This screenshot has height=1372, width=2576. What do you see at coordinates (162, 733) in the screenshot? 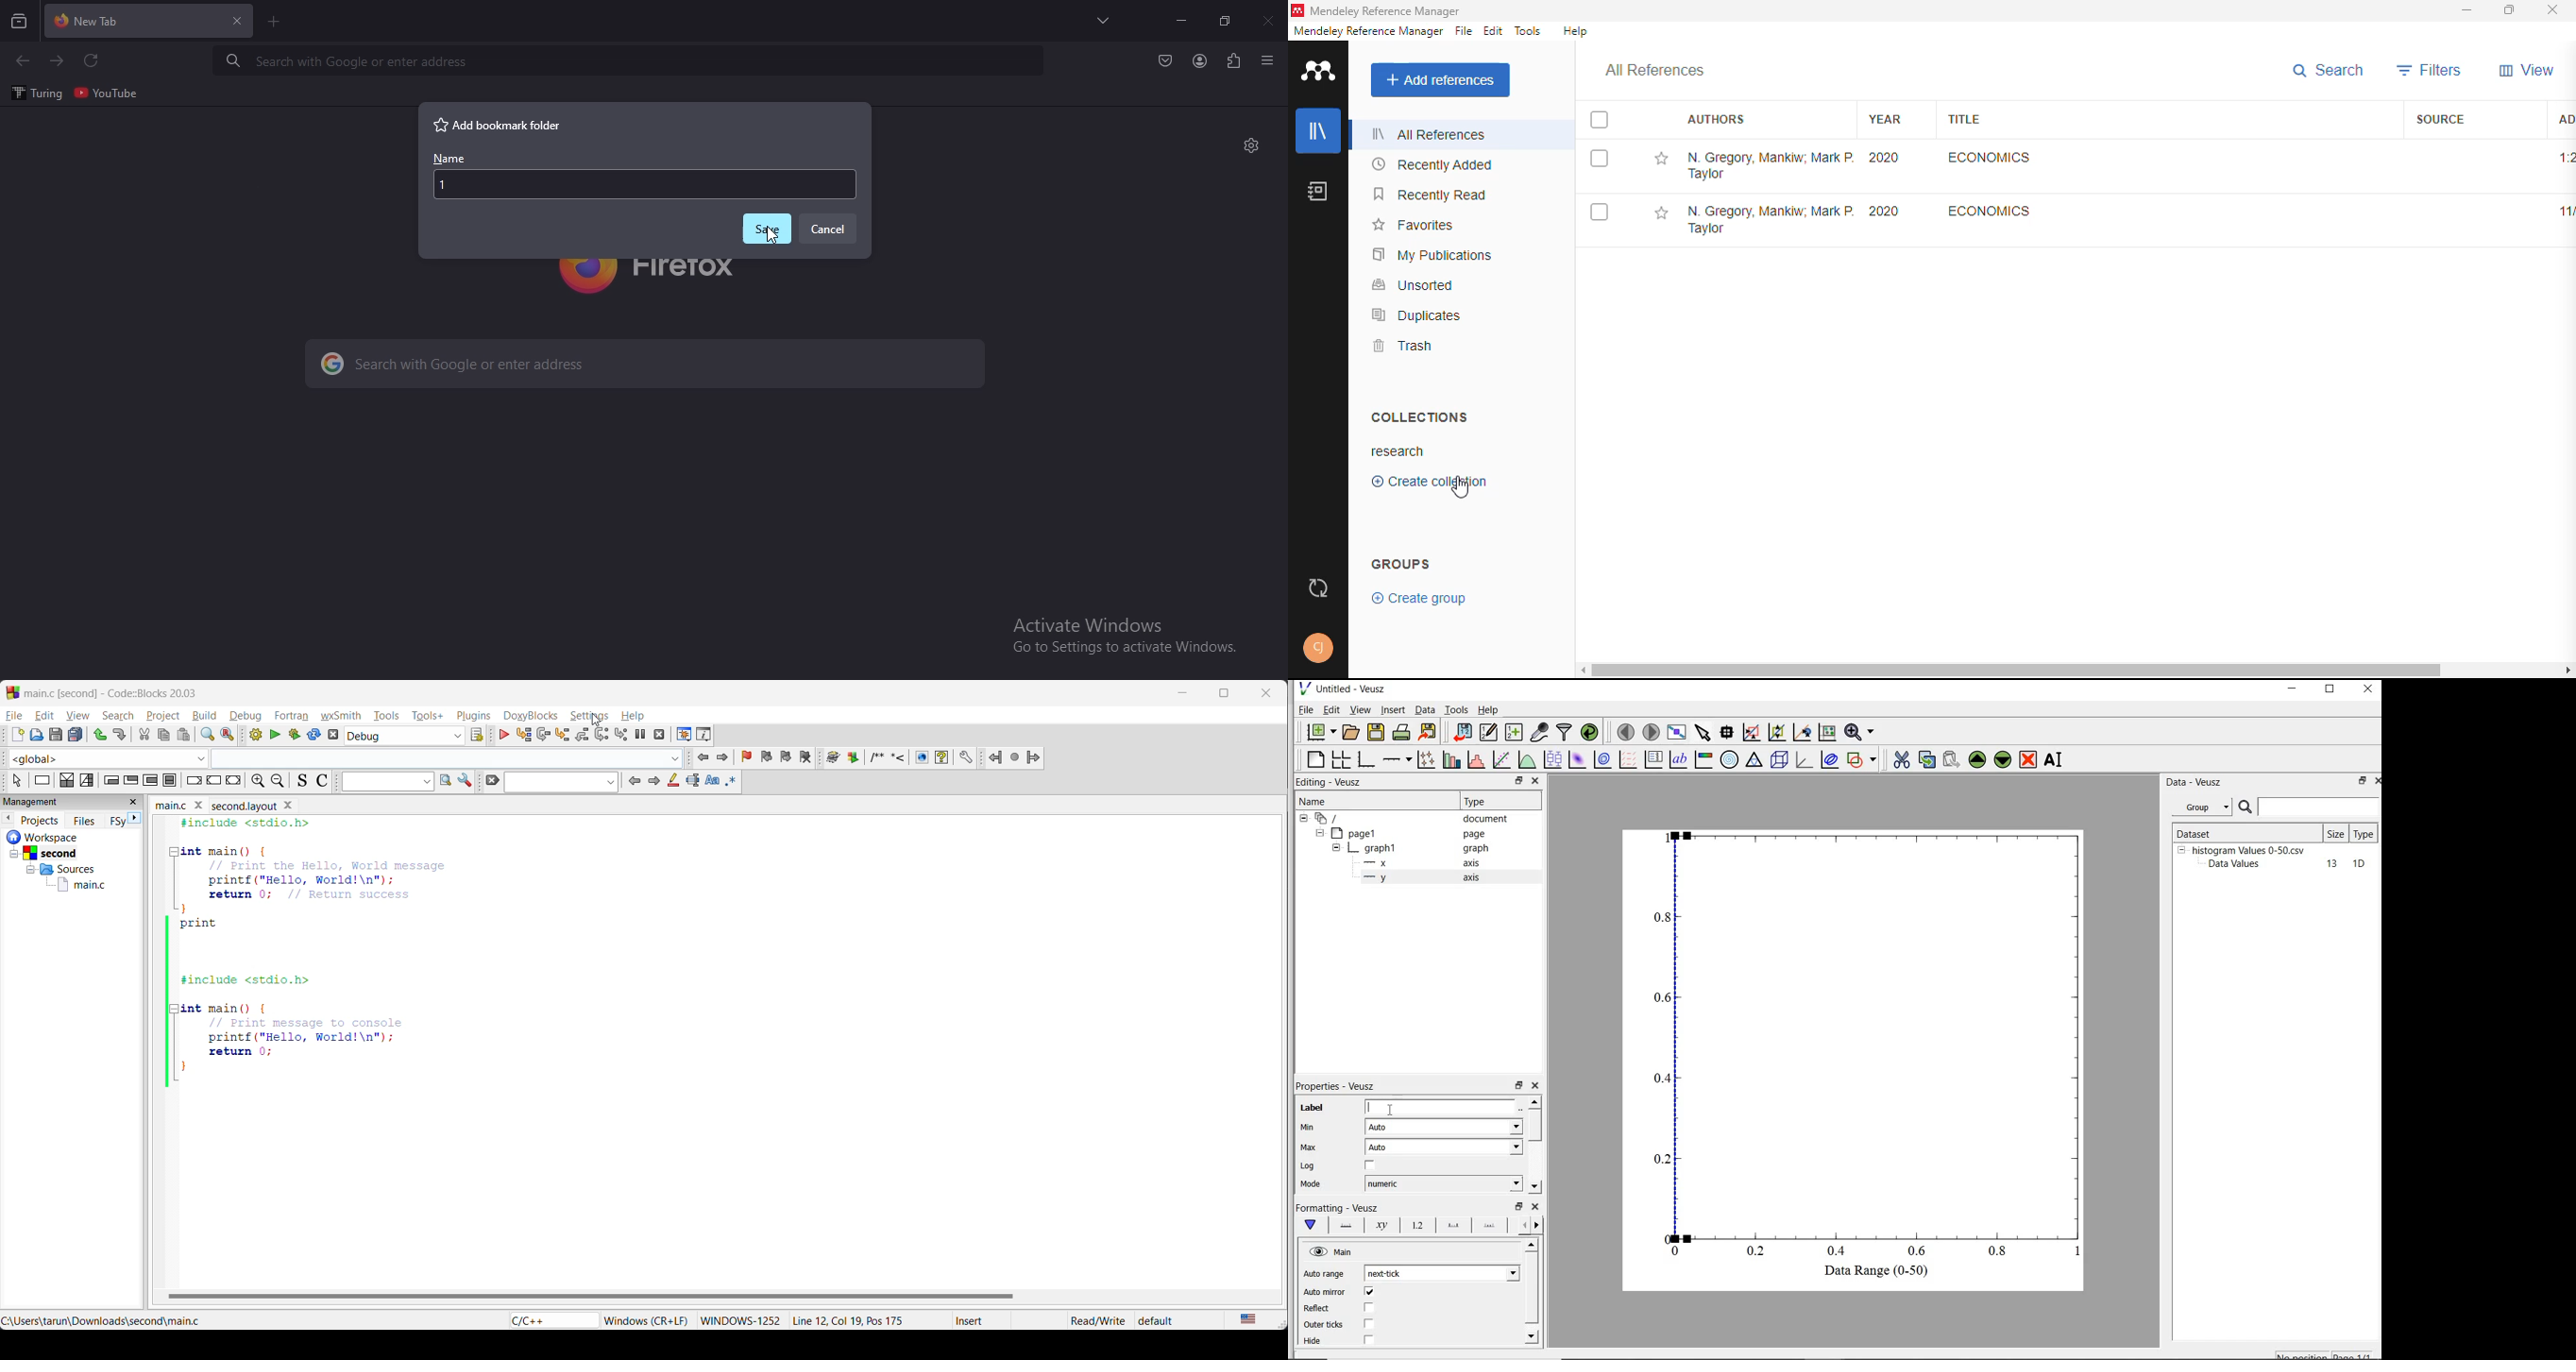
I see `copy` at bounding box center [162, 733].